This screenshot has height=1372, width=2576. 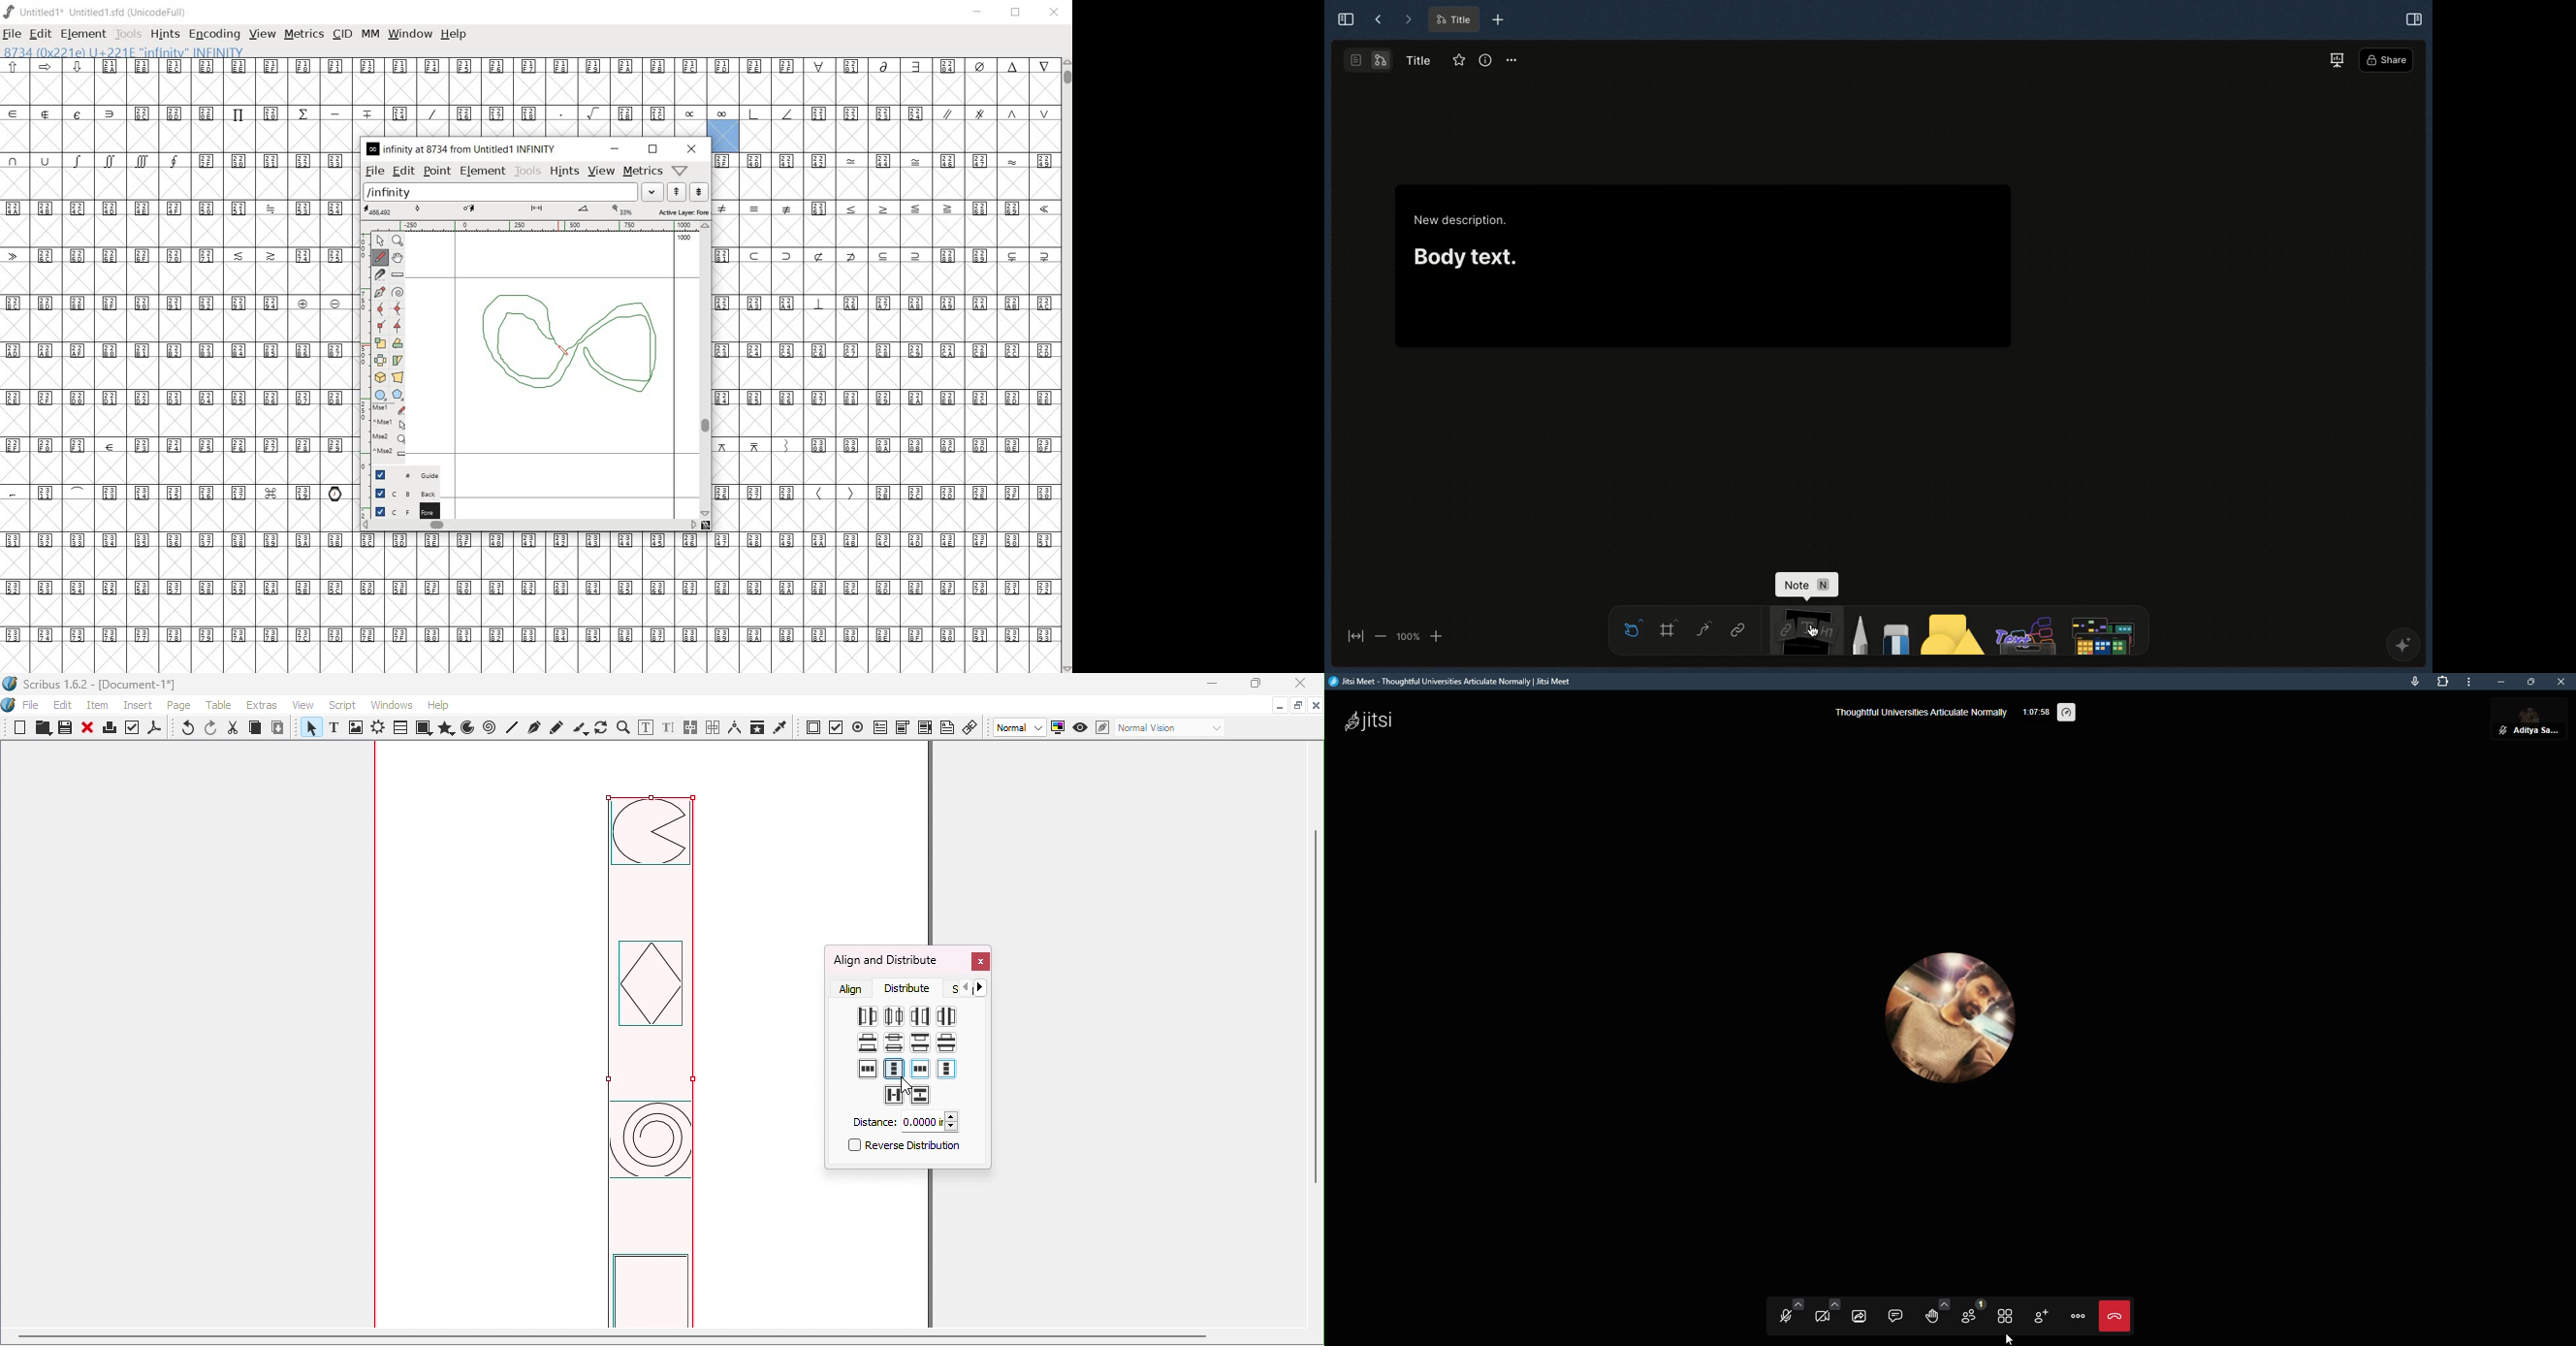 What do you see at coordinates (580, 728) in the screenshot?
I see `Calligraphic line` at bounding box center [580, 728].